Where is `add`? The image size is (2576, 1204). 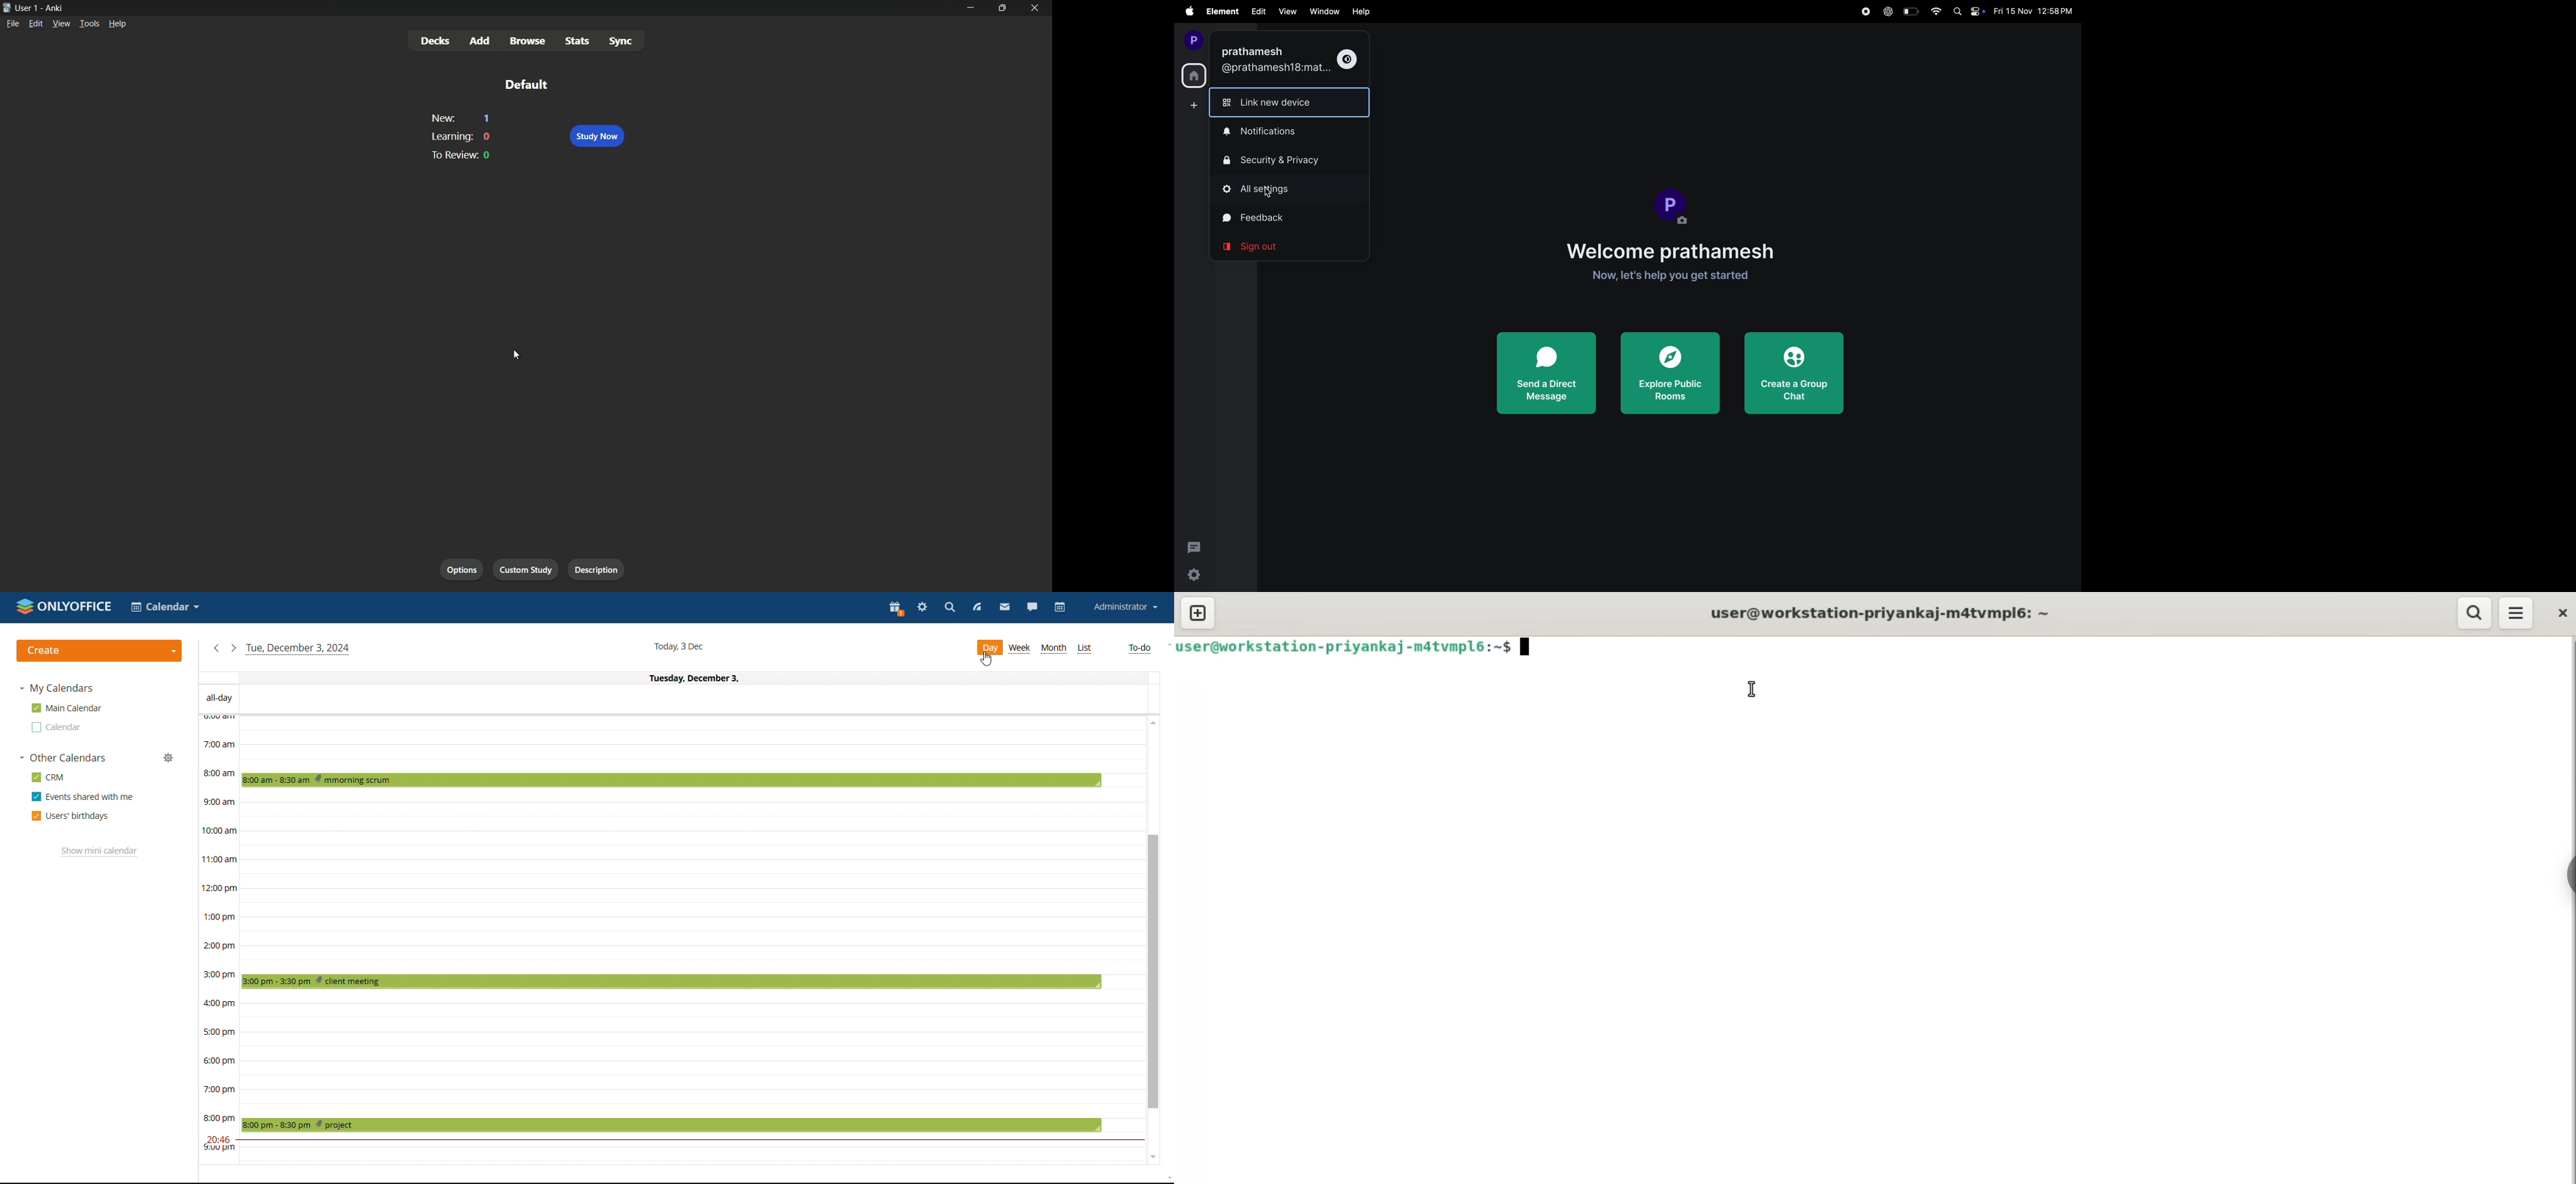 add is located at coordinates (481, 40).